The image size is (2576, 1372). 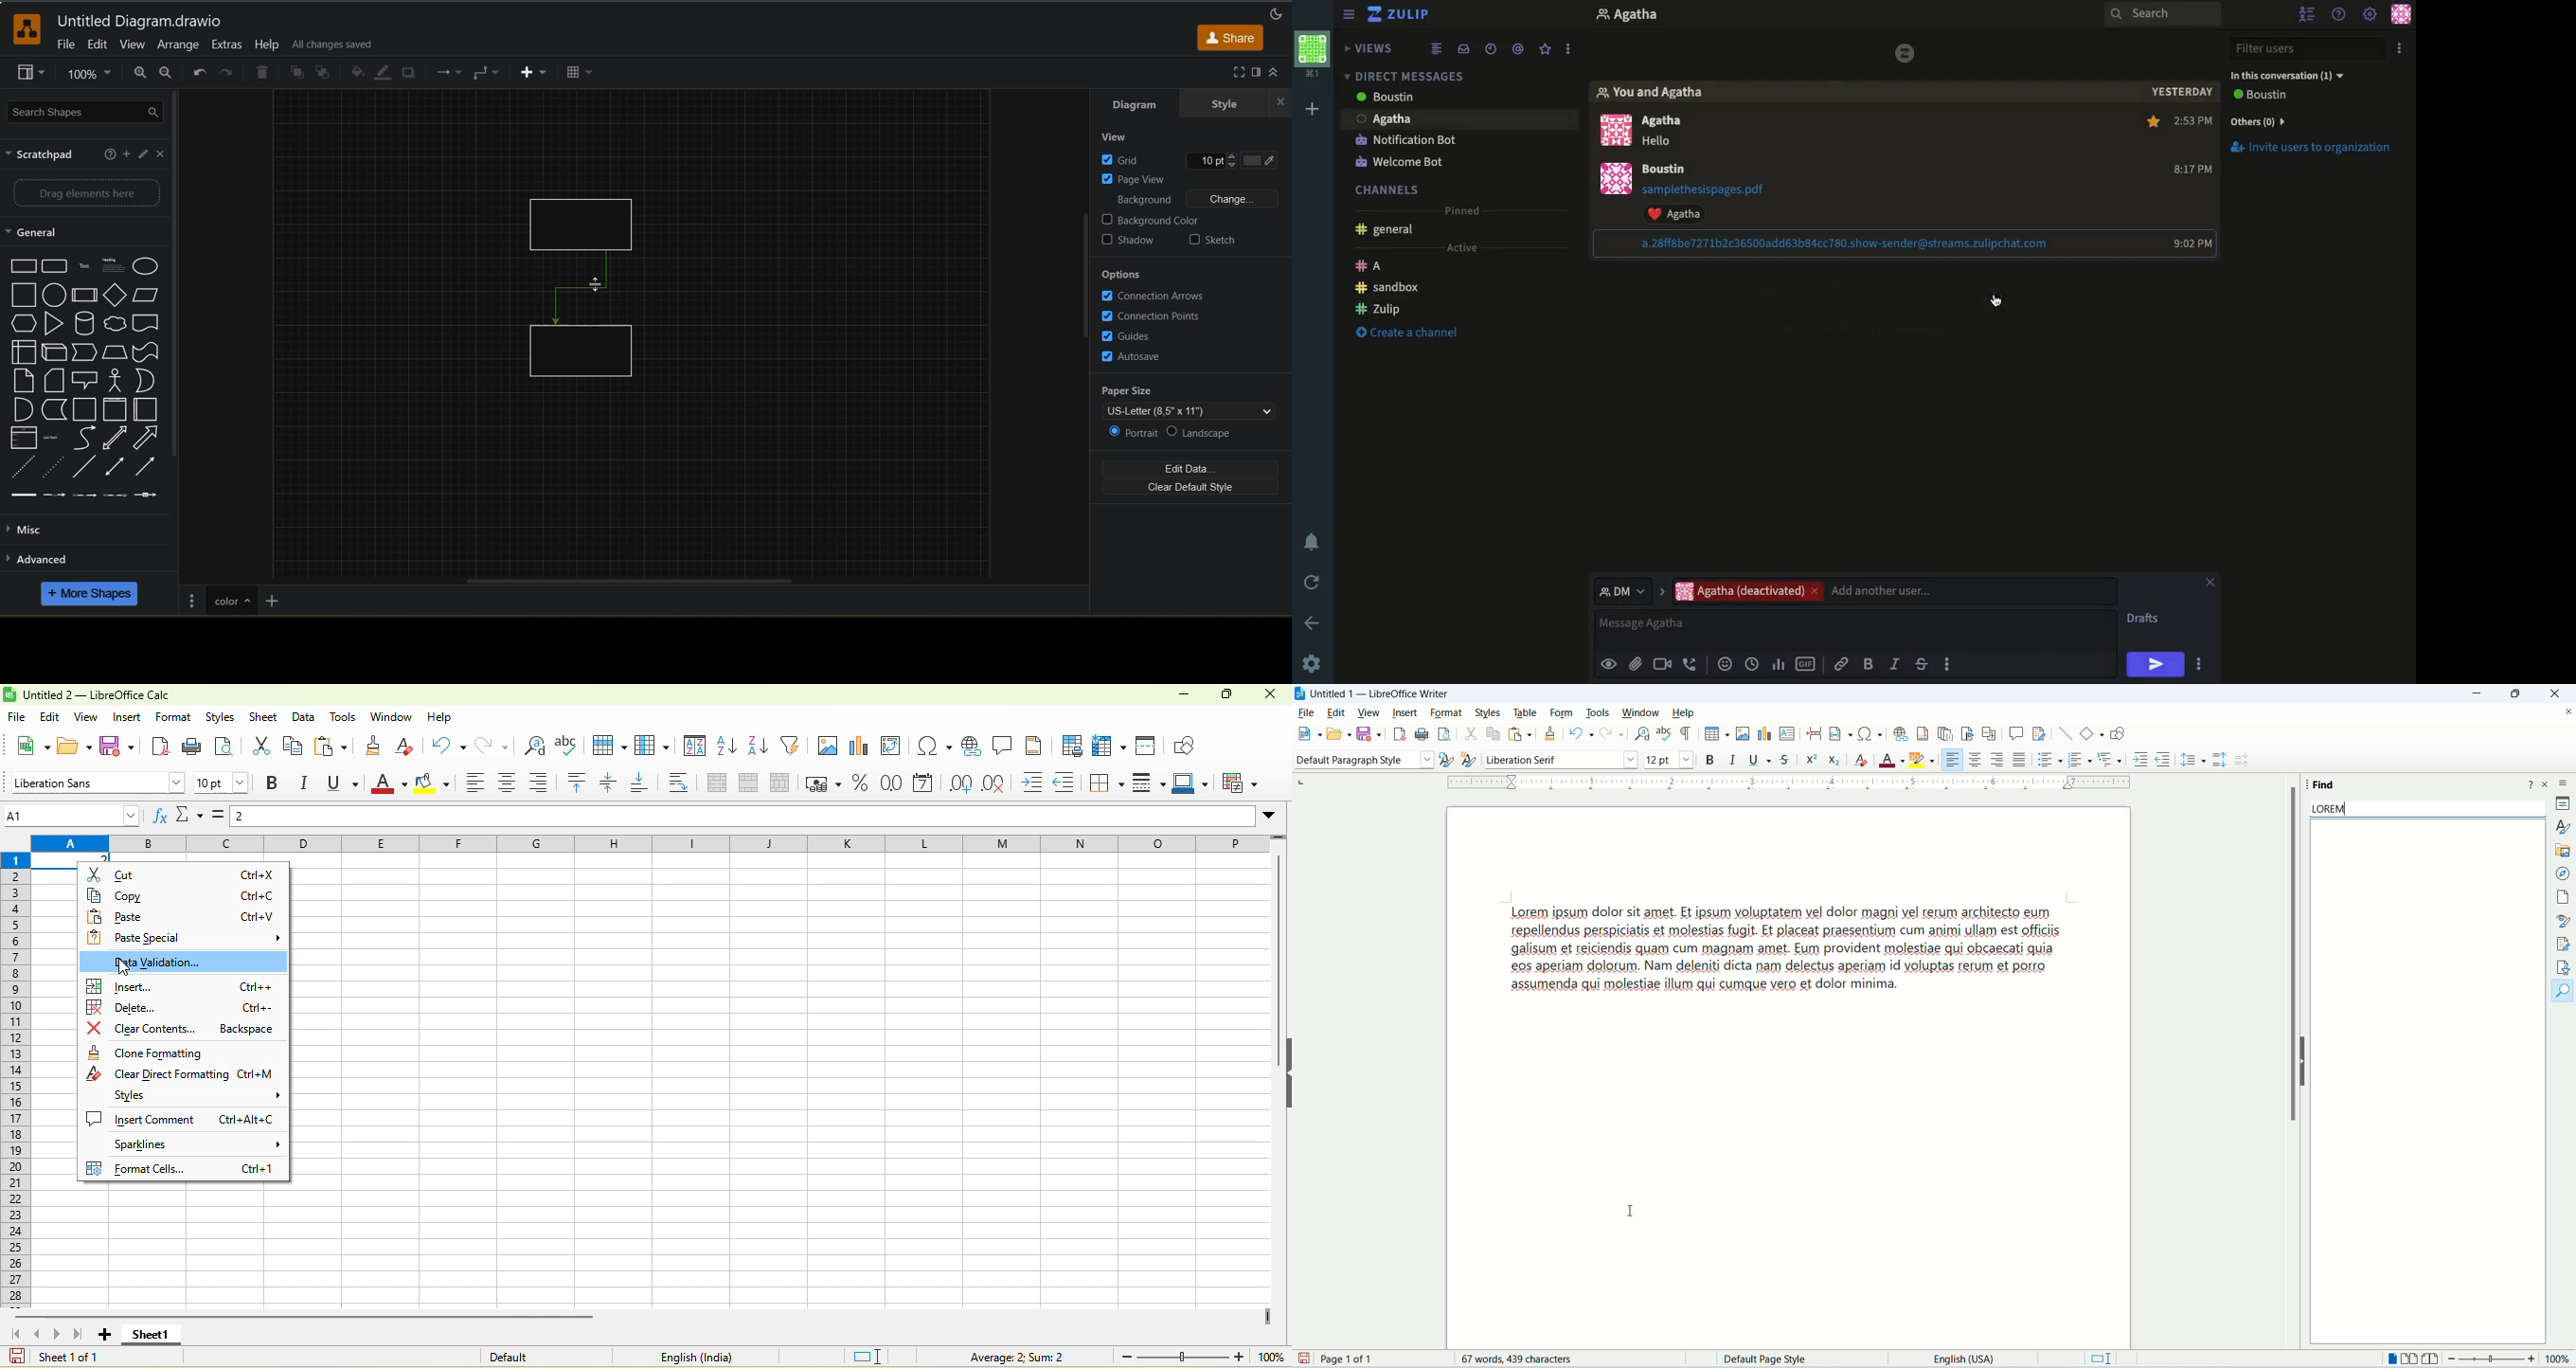 I want to click on paste special, so click(x=181, y=940).